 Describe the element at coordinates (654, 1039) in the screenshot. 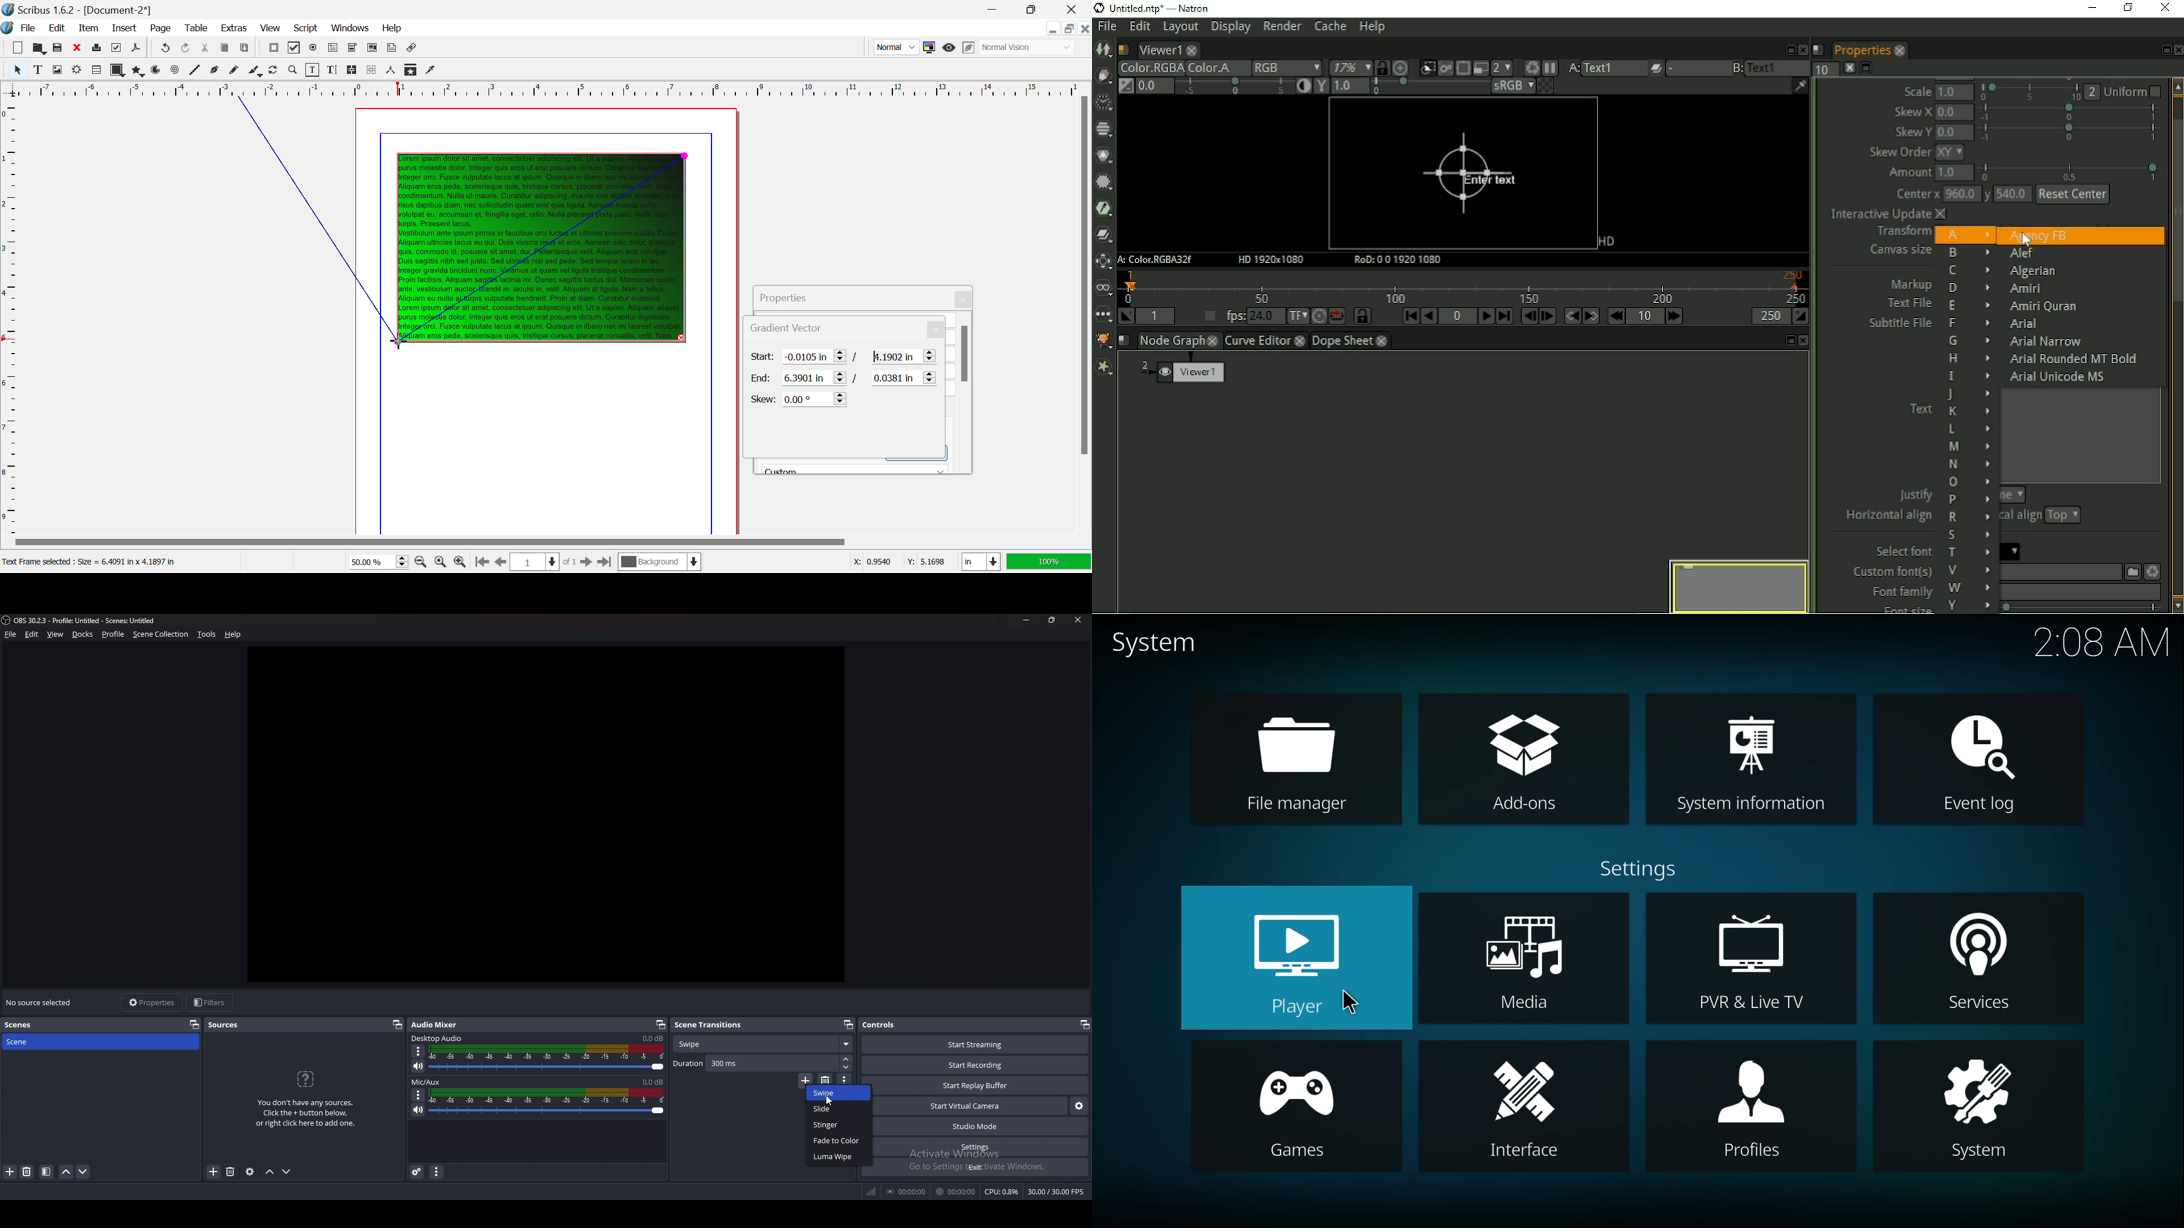

I see `0.0db` at that location.